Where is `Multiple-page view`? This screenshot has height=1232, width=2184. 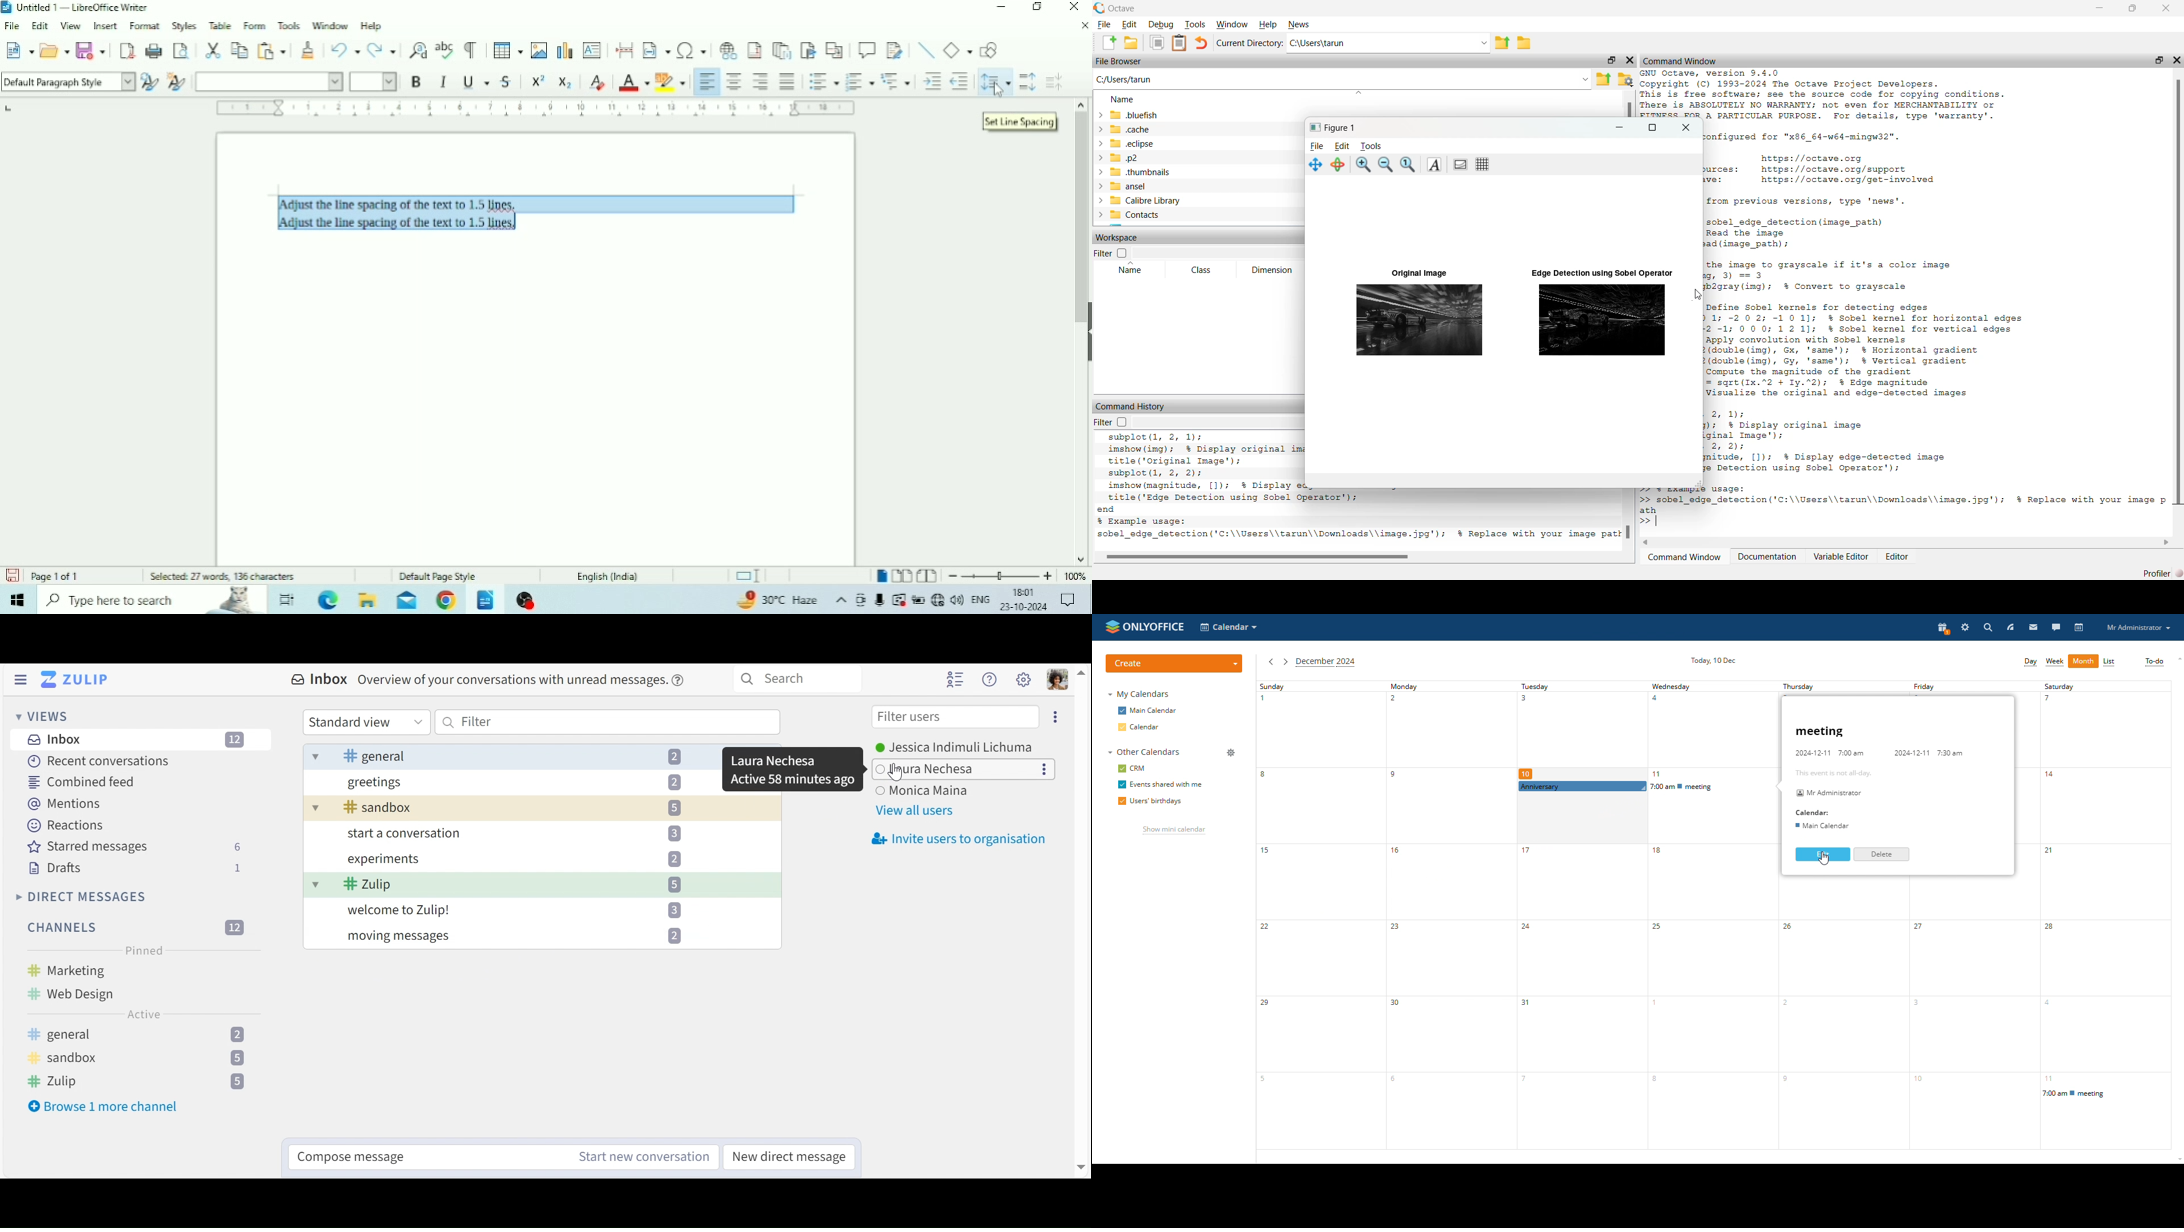 Multiple-page view is located at coordinates (902, 576).